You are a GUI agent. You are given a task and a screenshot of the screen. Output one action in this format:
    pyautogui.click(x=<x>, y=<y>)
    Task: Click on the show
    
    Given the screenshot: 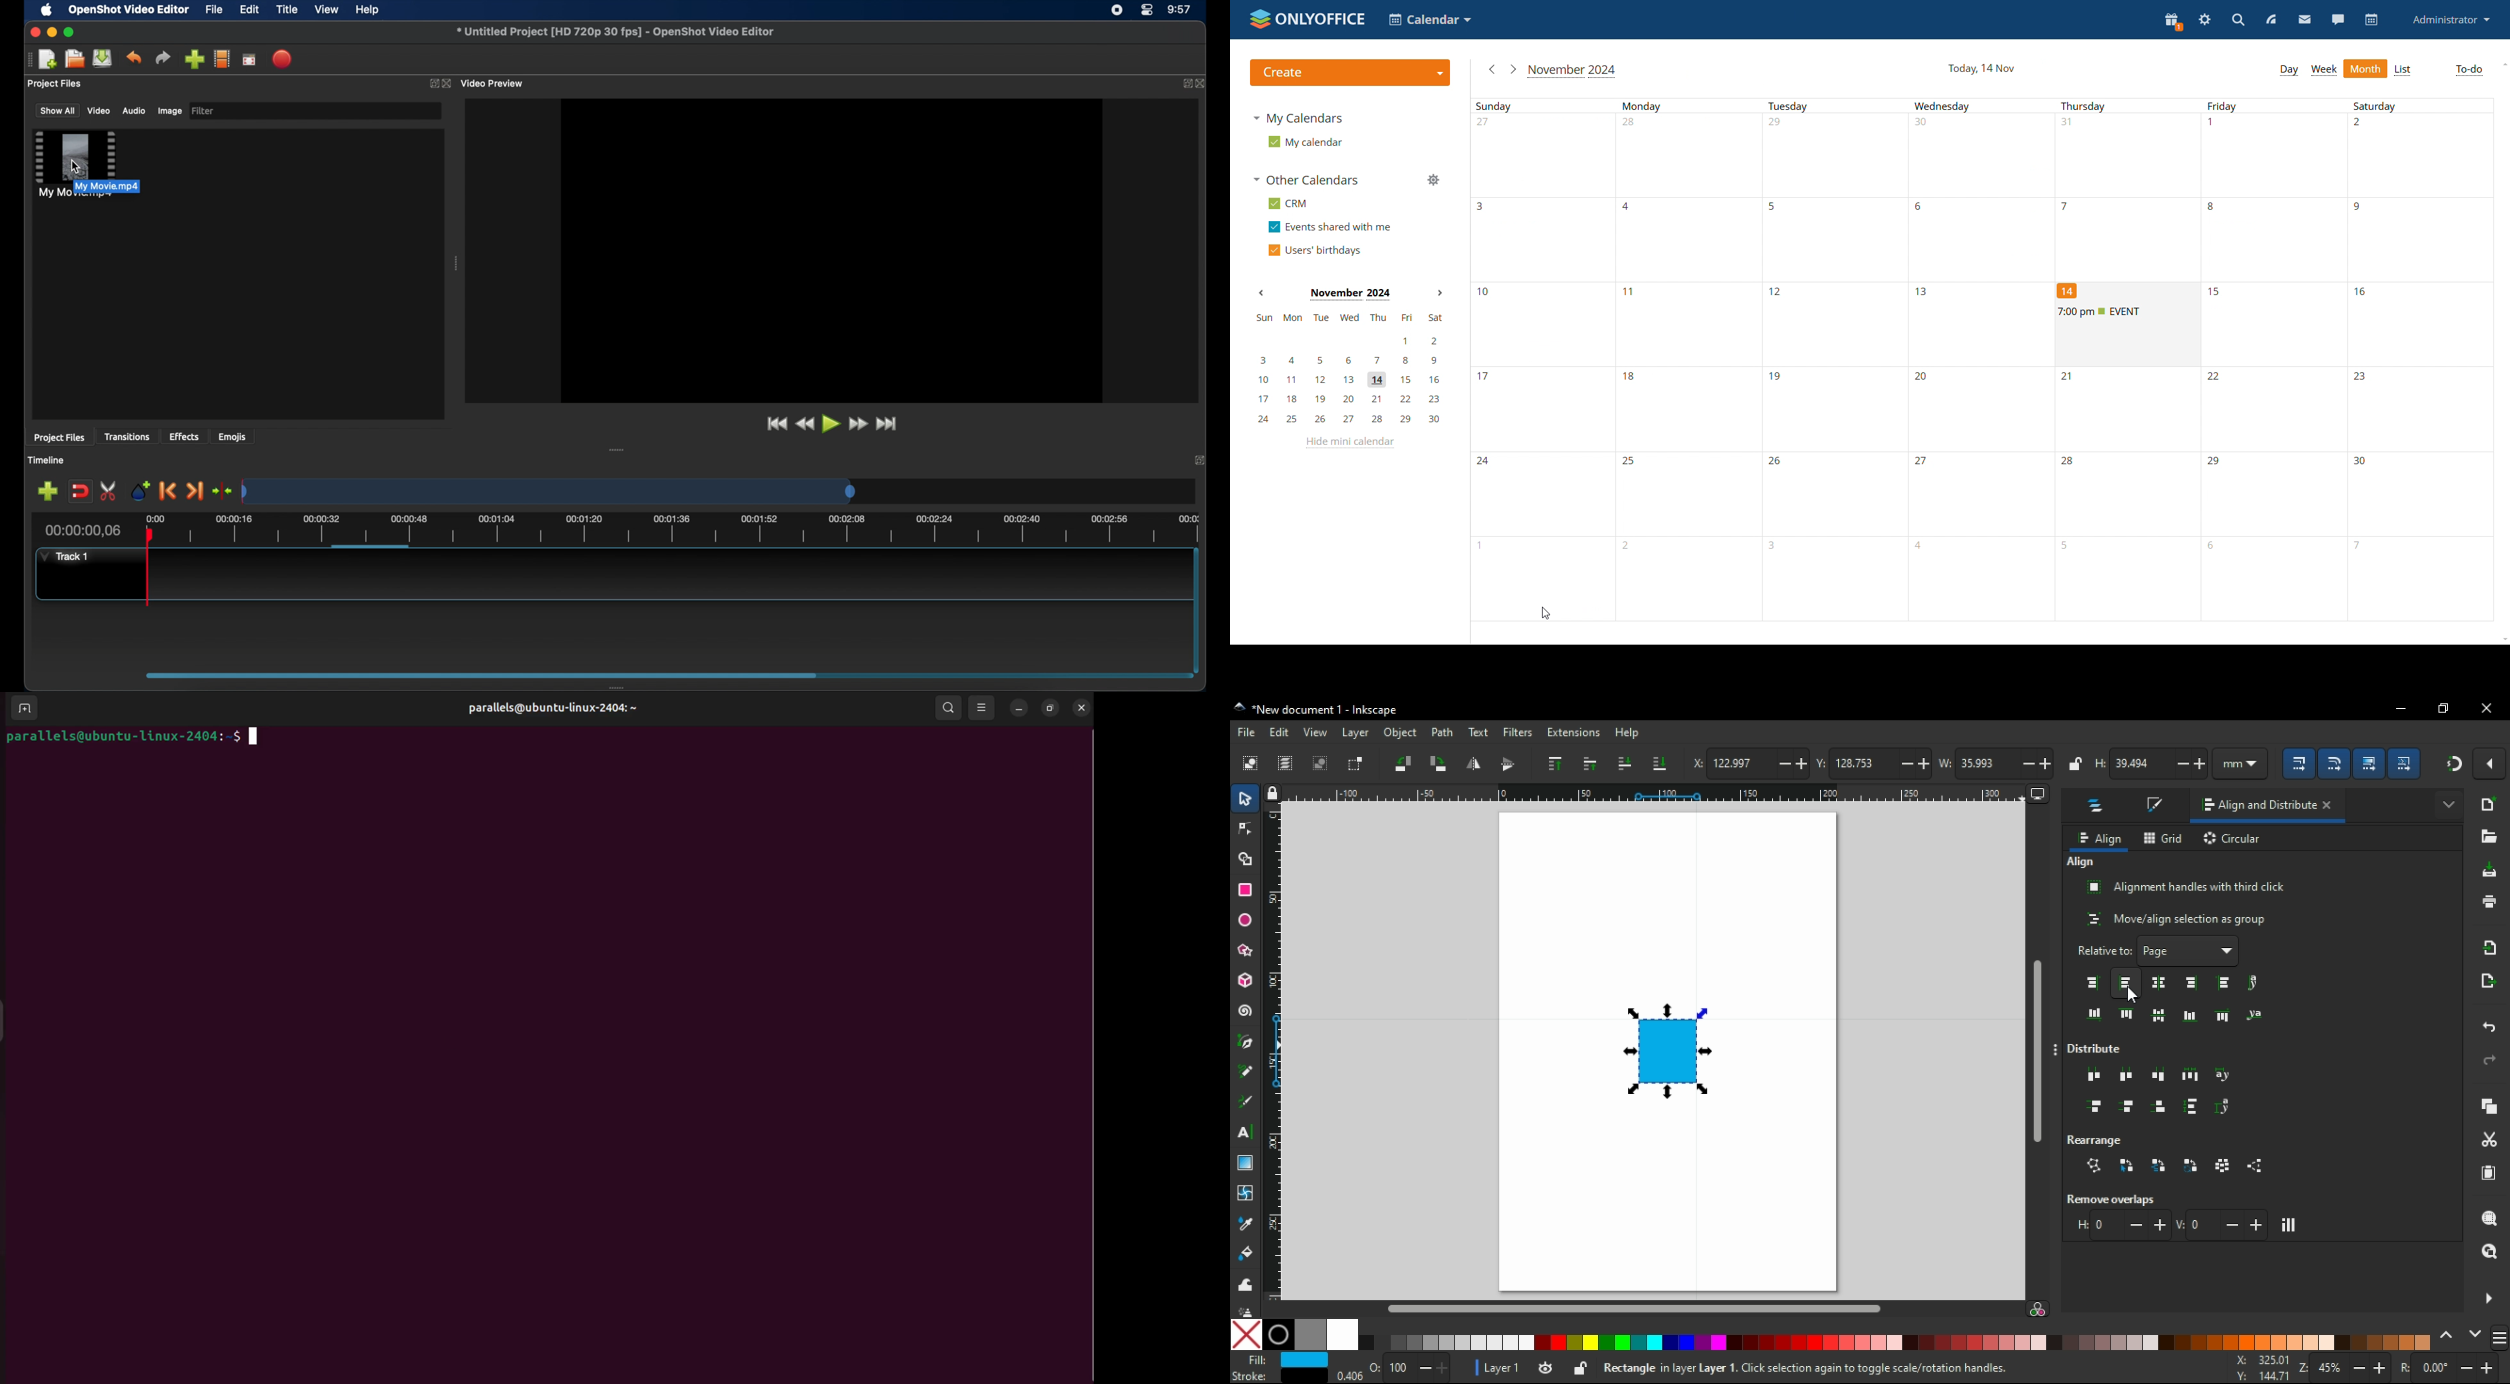 What is the action you would take?
    pyautogui.click(x=2230, y=951)
    